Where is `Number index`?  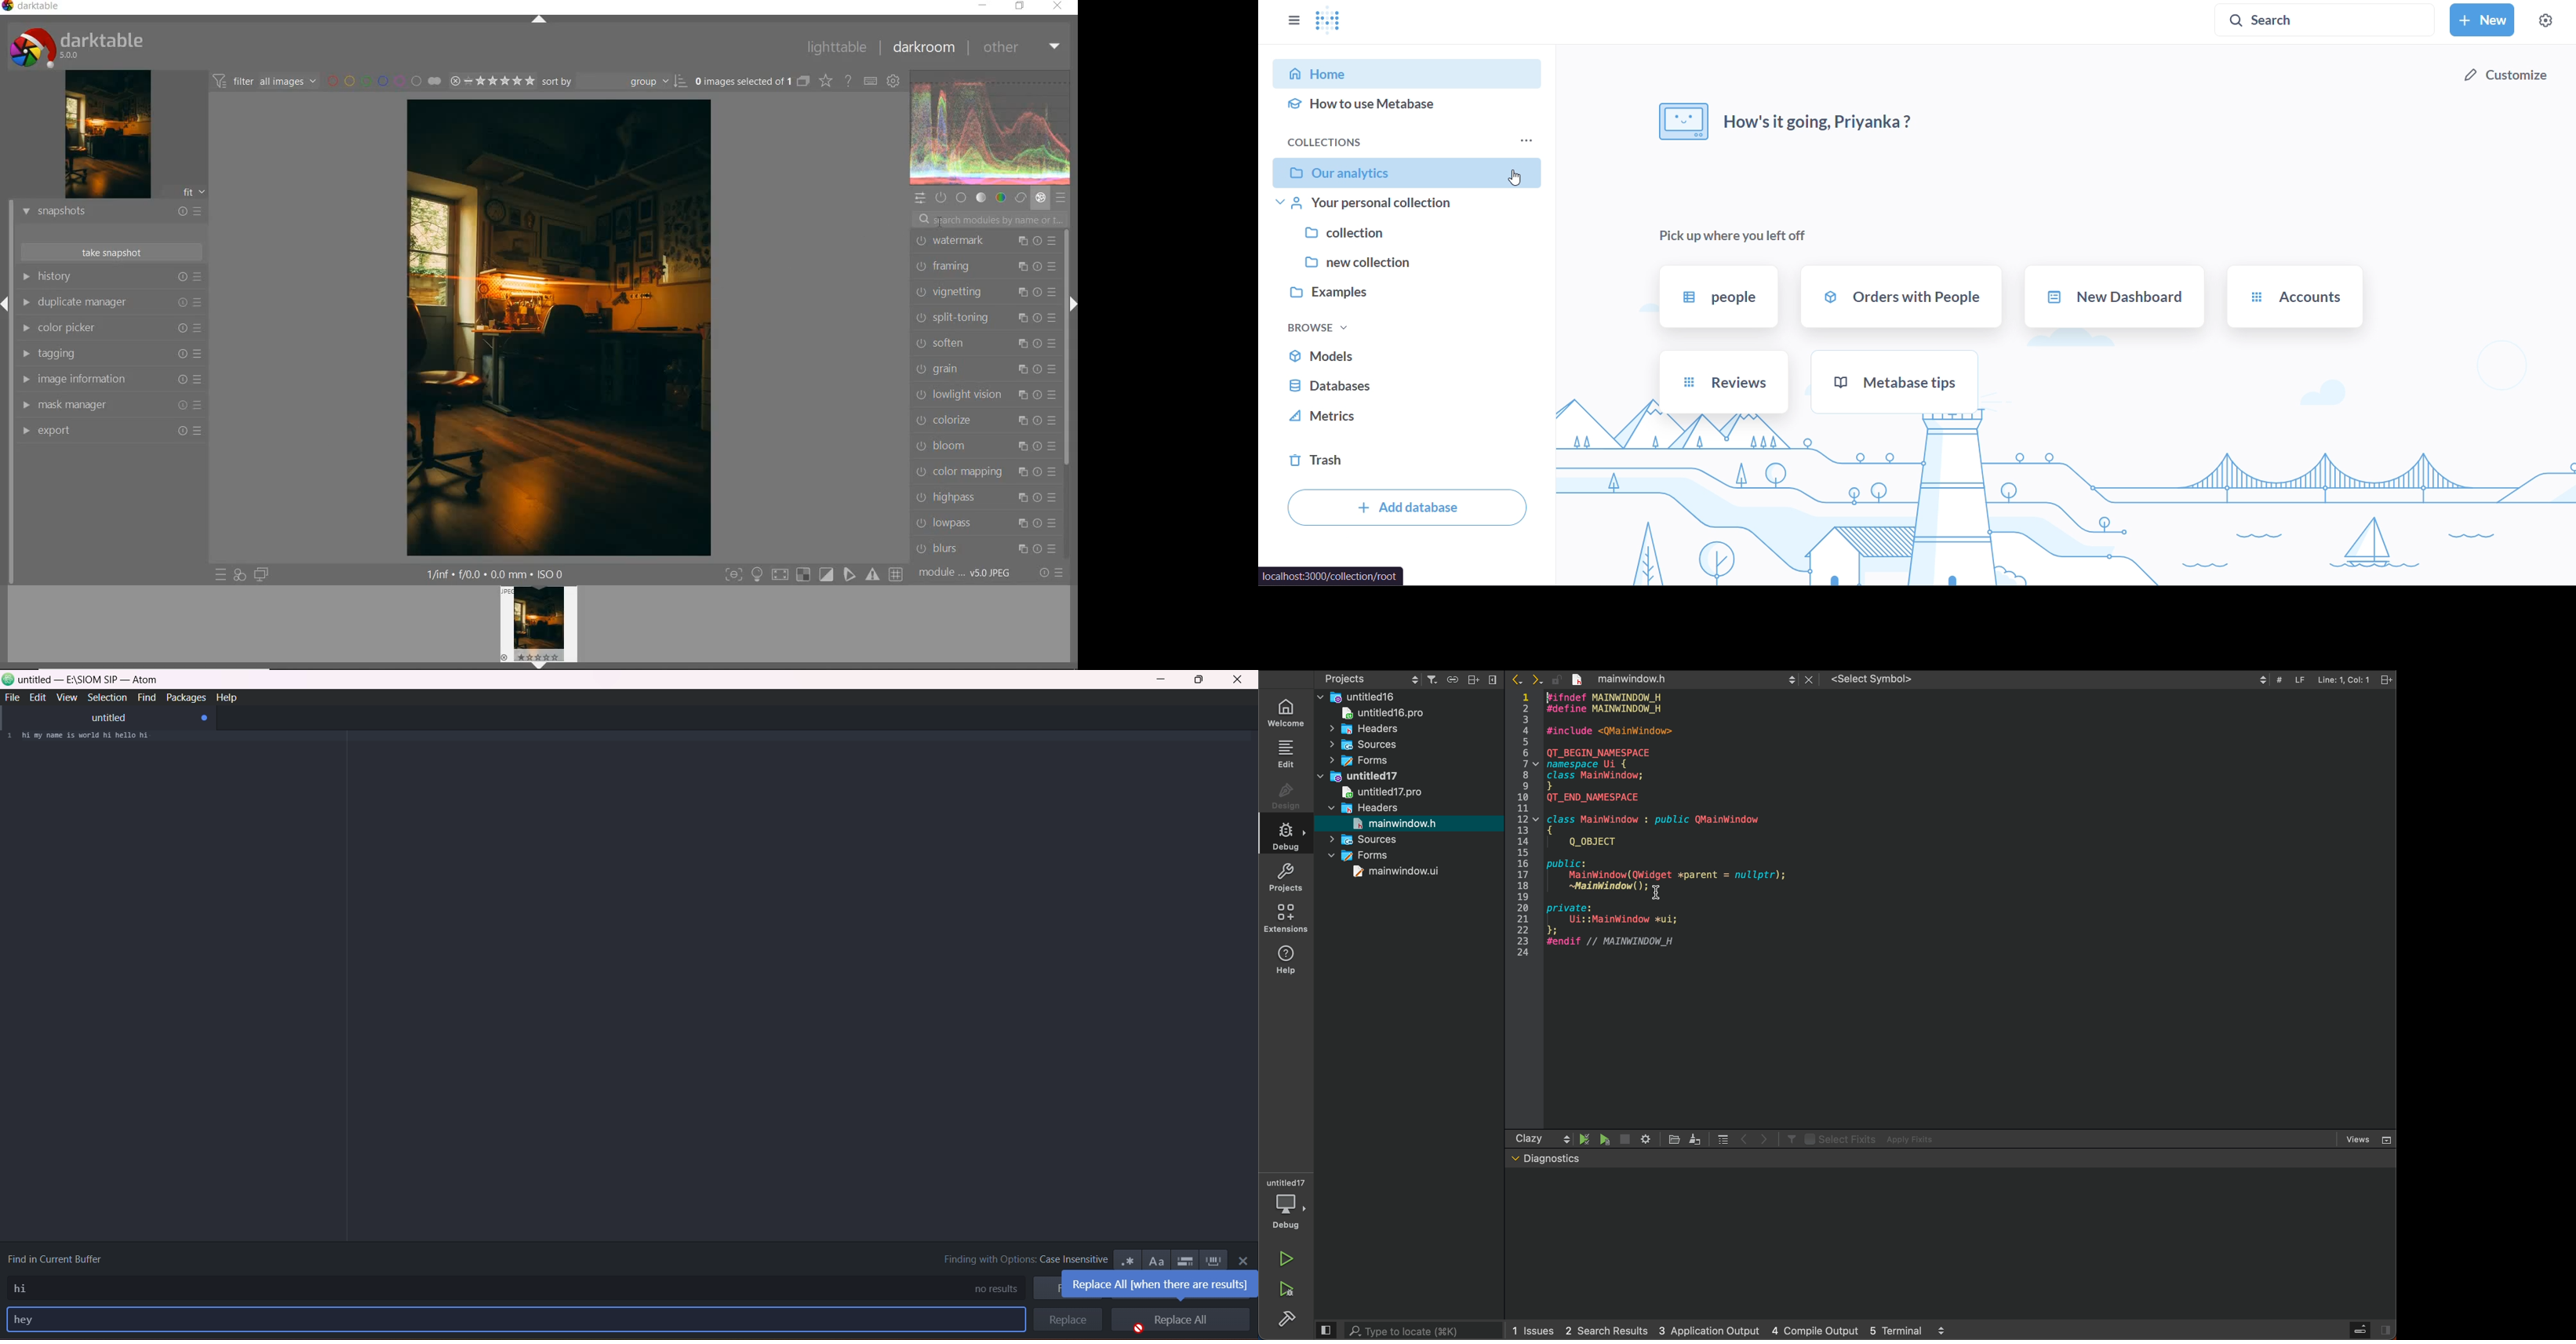 Number index is located at coordinates (1527, 834).